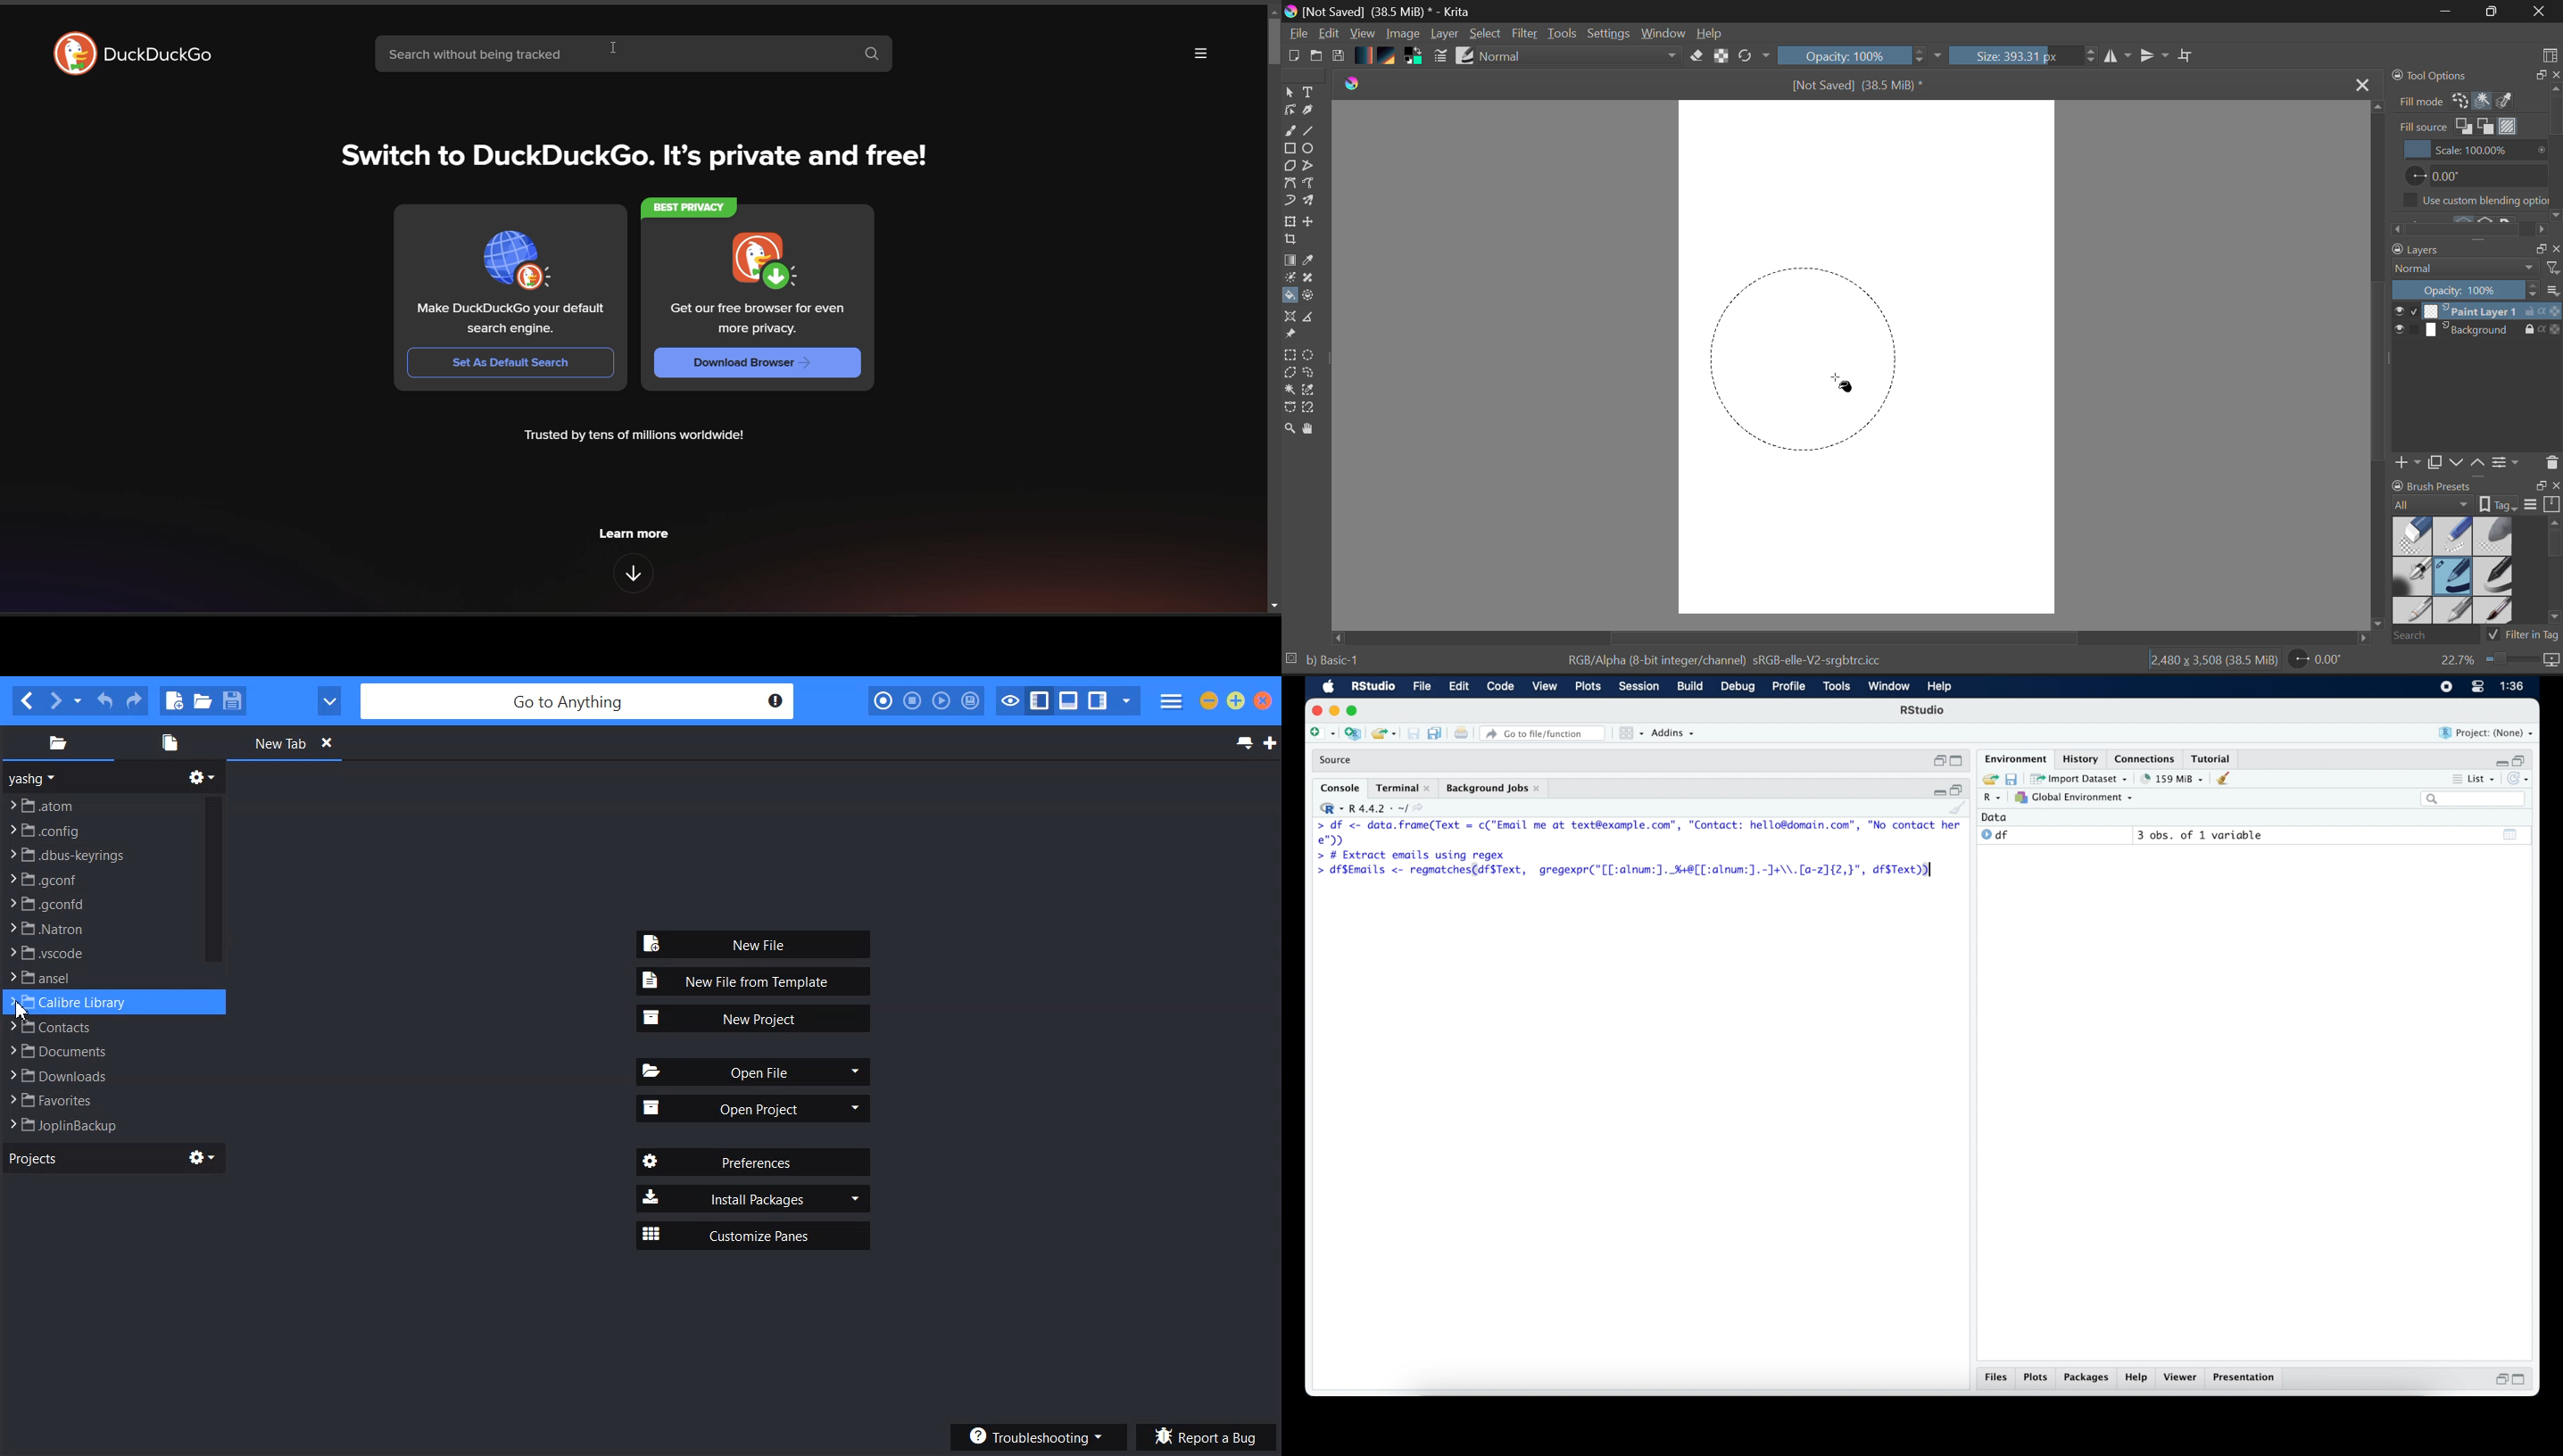 This screenshot has width=2576, height=1456. What do you see at coordinates (2014, 779) in the screenshot?
I see `save` at bounding box center [2014, 779].